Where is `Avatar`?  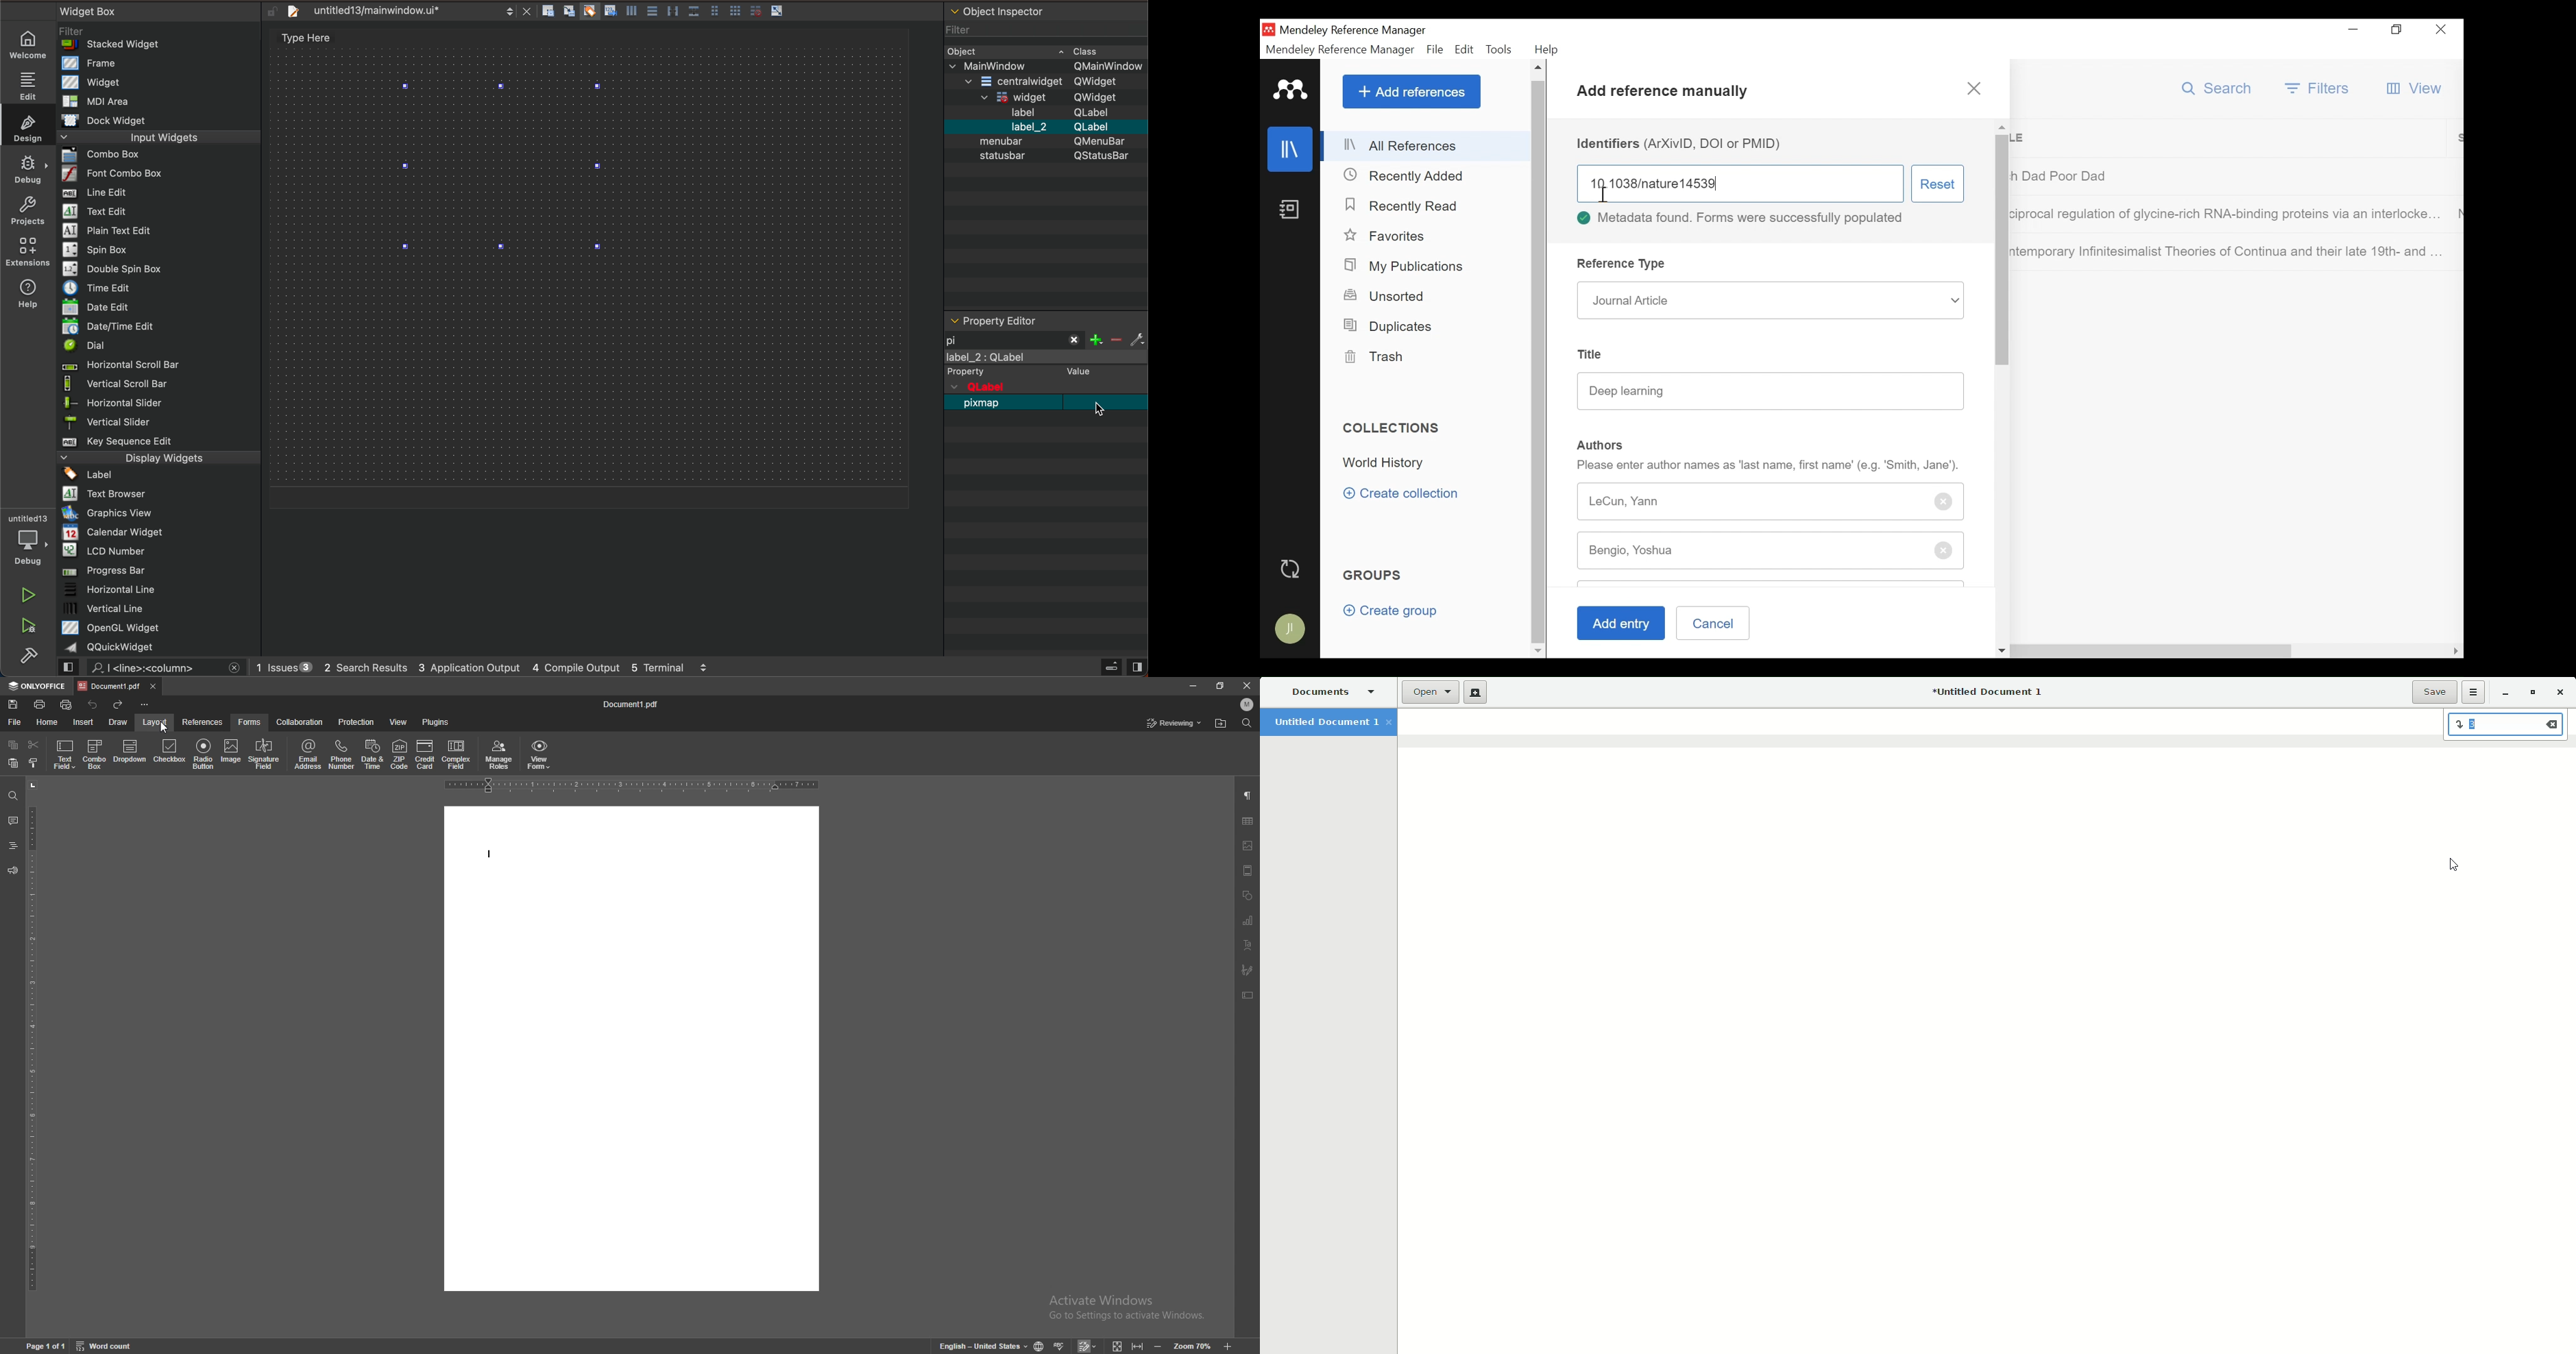
Avatar is located at coordinates (1291, 630).